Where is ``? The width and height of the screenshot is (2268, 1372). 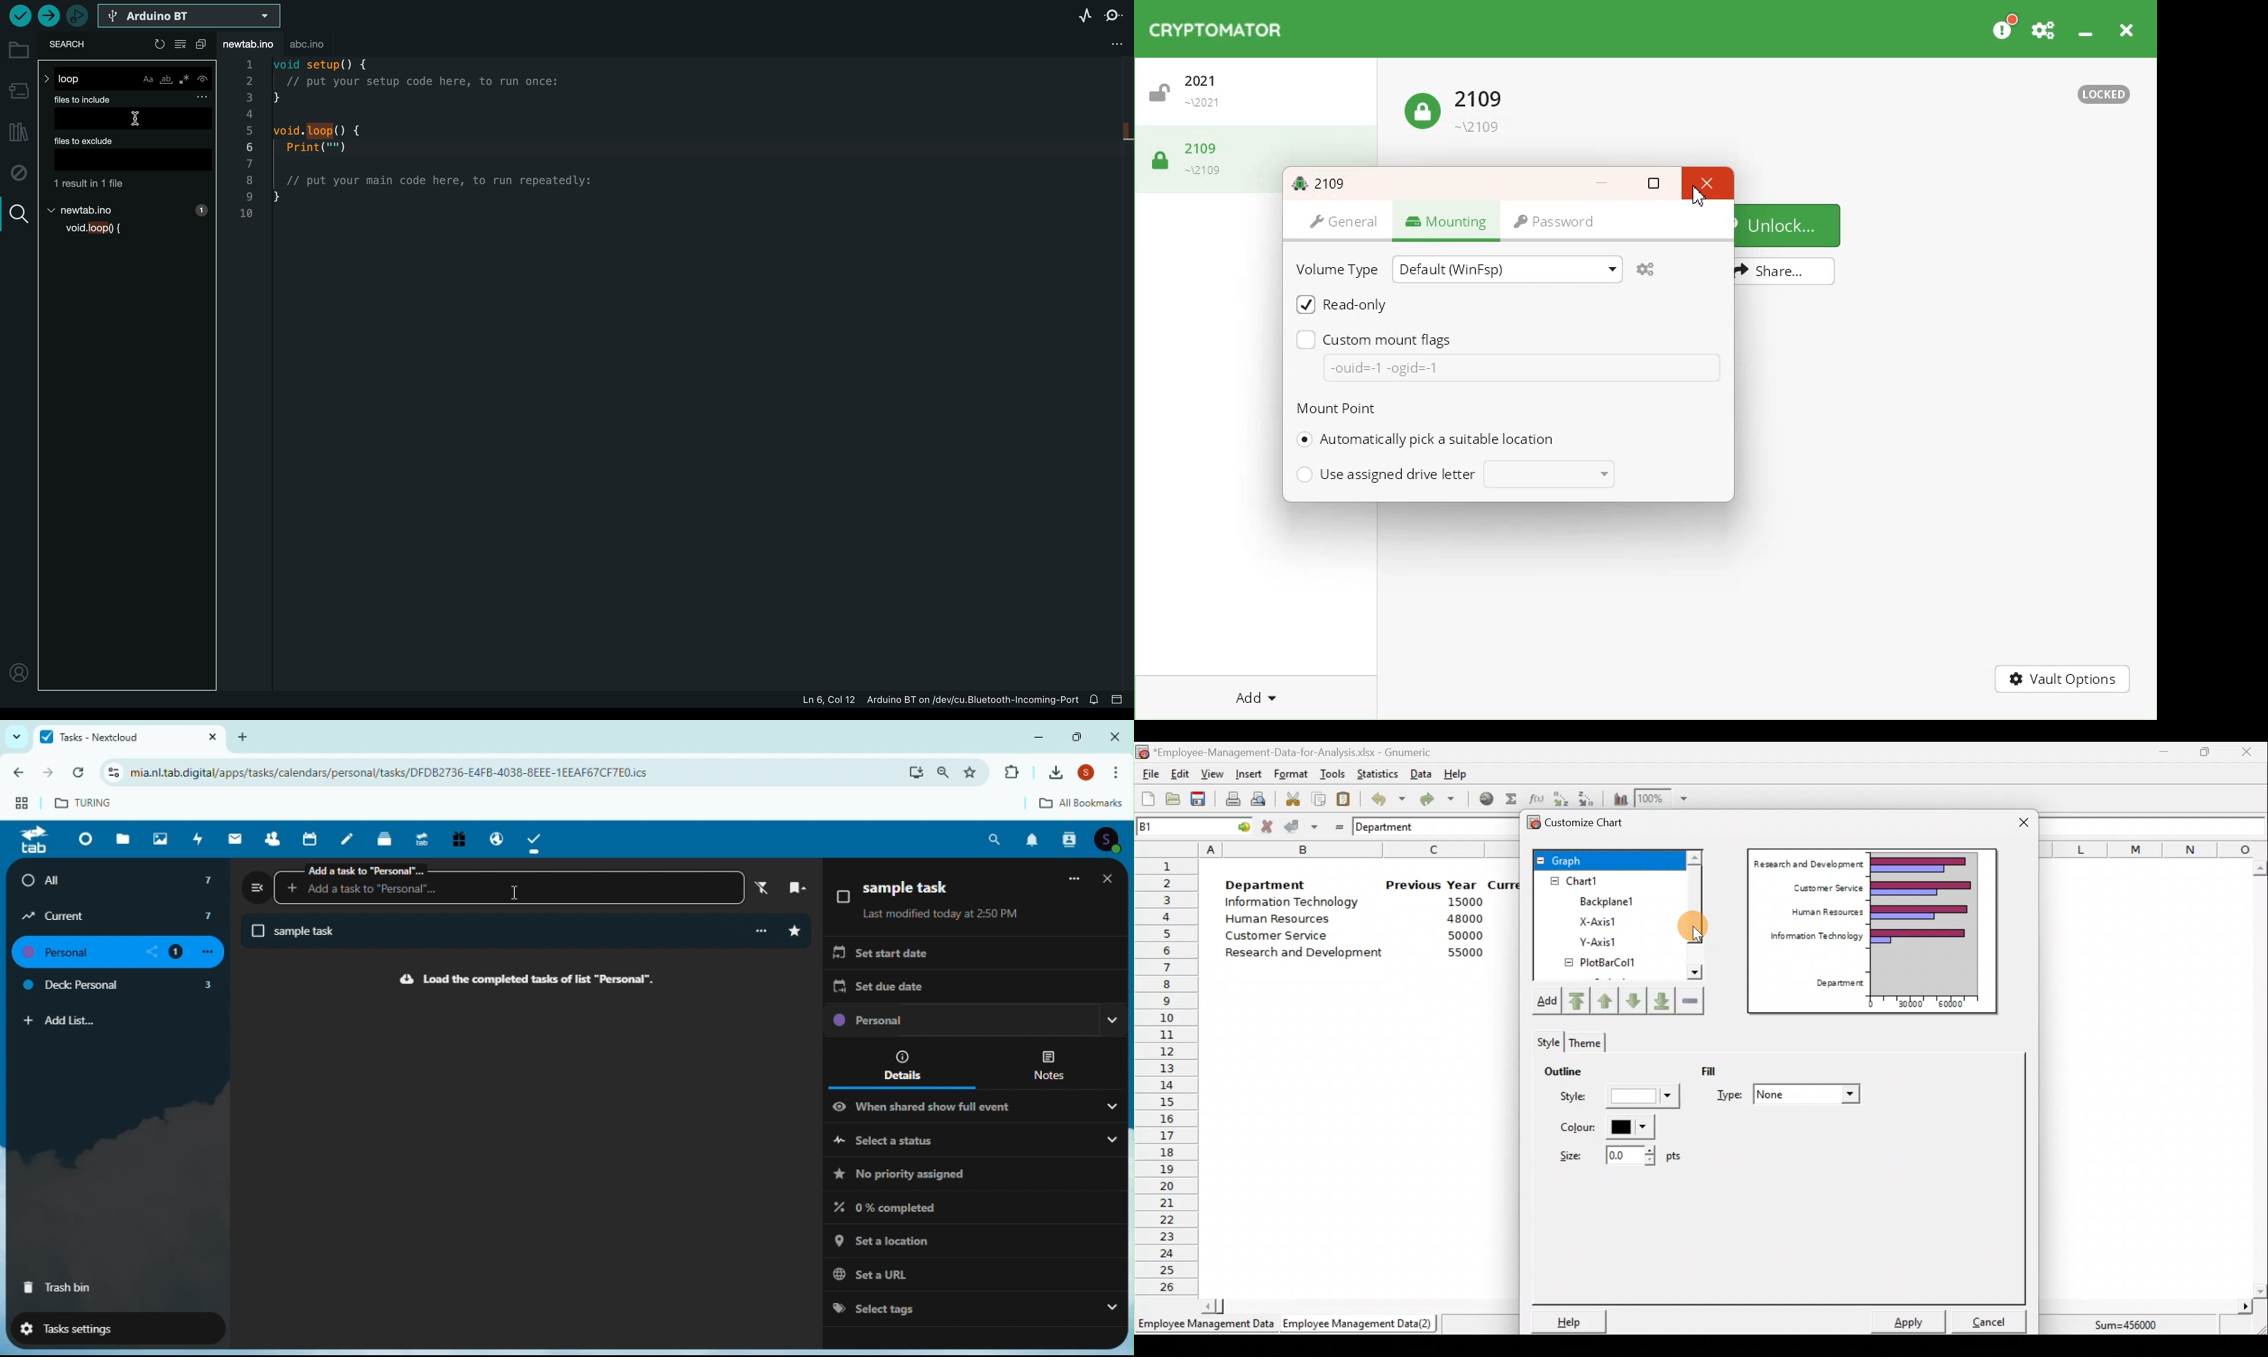  is located at coordinates (976, 1140).